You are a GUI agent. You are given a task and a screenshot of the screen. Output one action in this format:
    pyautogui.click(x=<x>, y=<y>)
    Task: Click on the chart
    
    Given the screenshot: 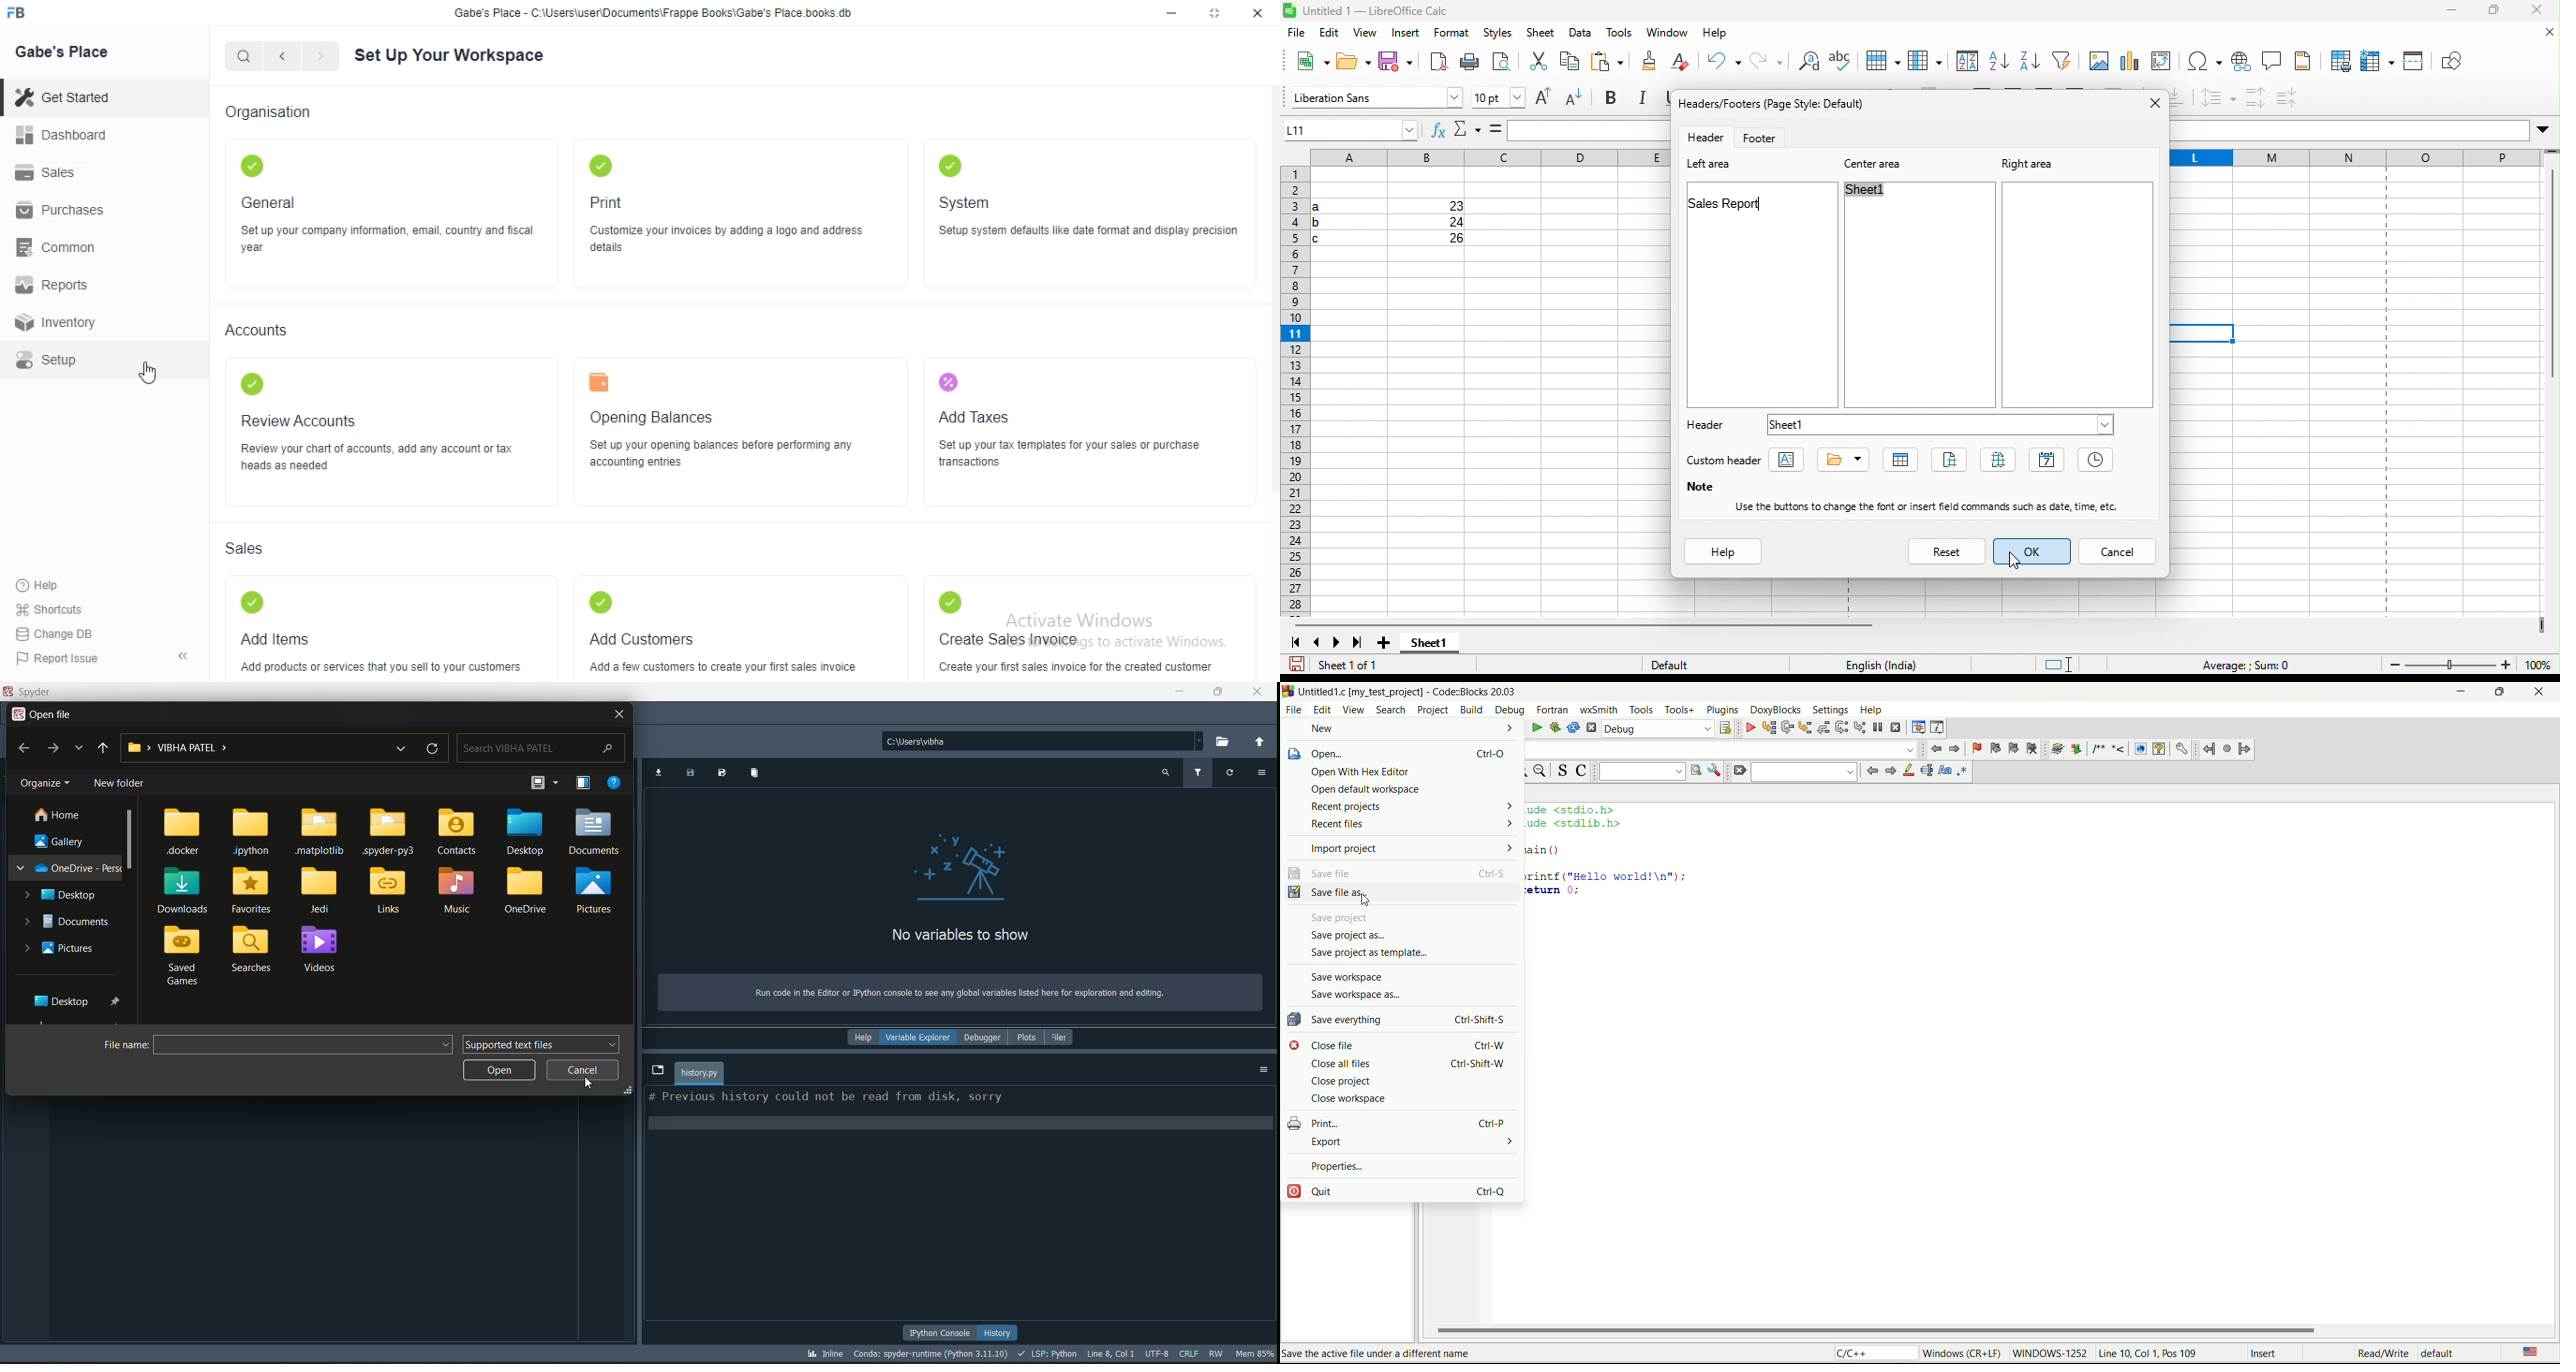 What is the action you would take?
    pyautogui.click(x=2131, y=62)
    